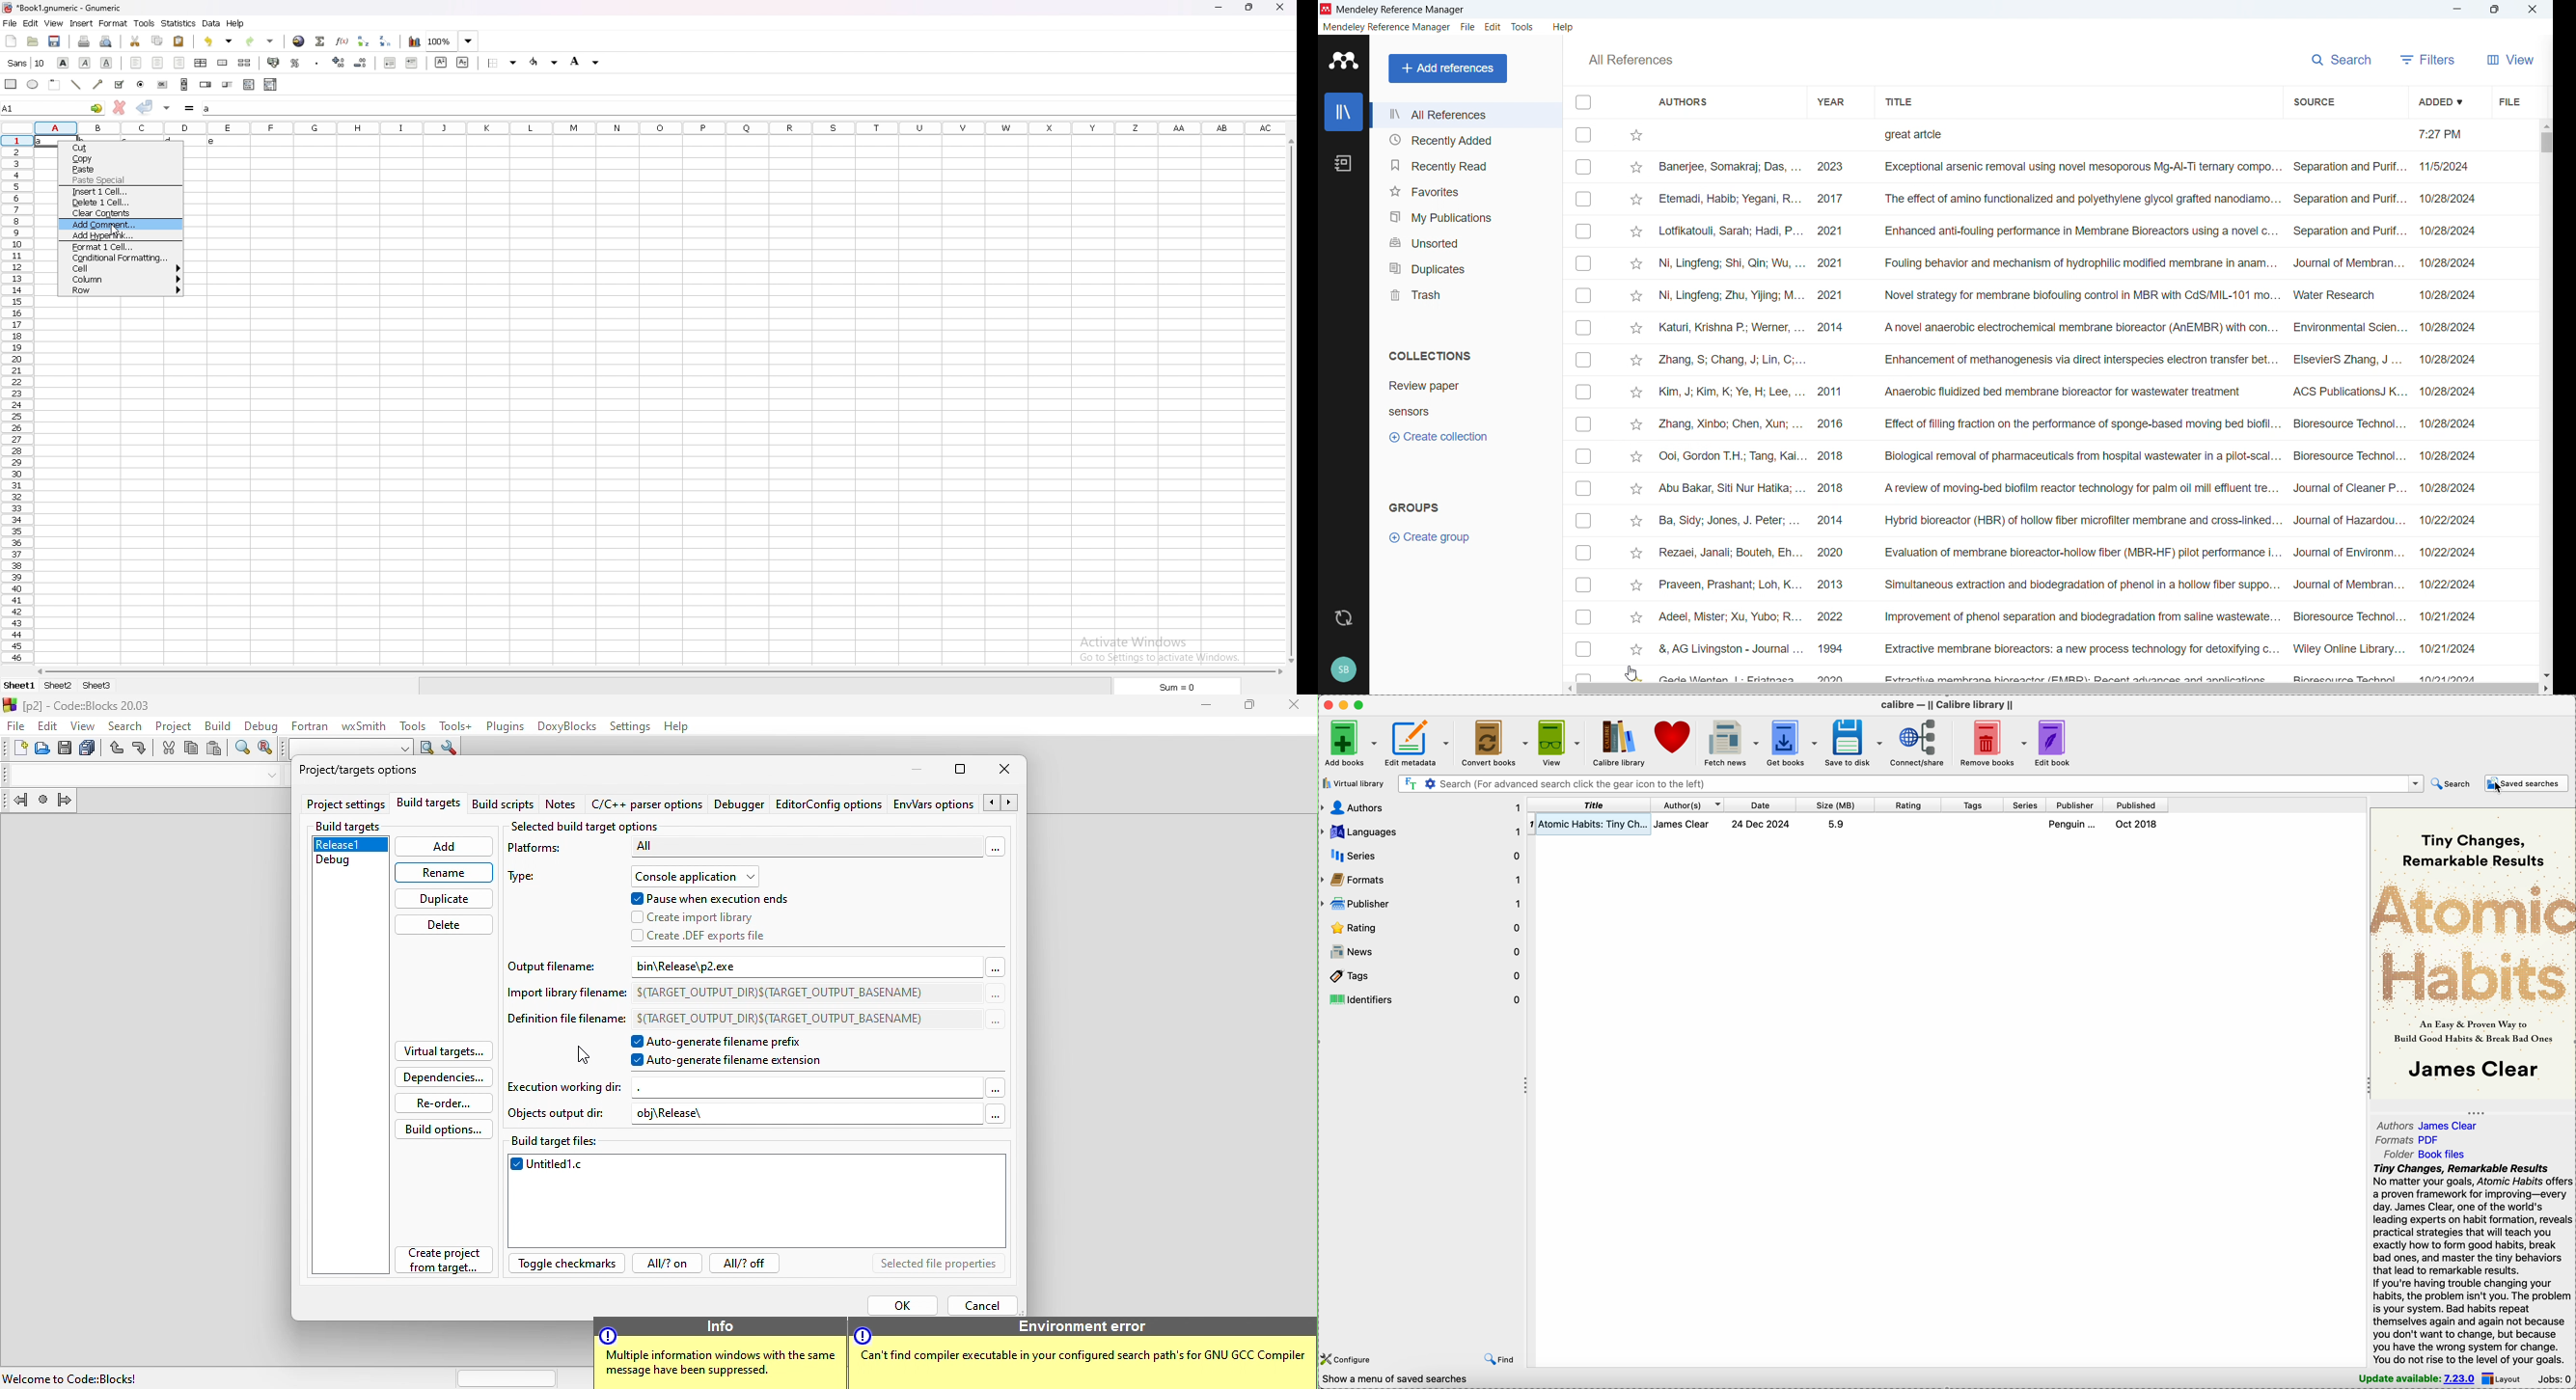  What do you see at coordinates (265, 749) in the screenshot?
I see `re` at bounding box center [265, 749].